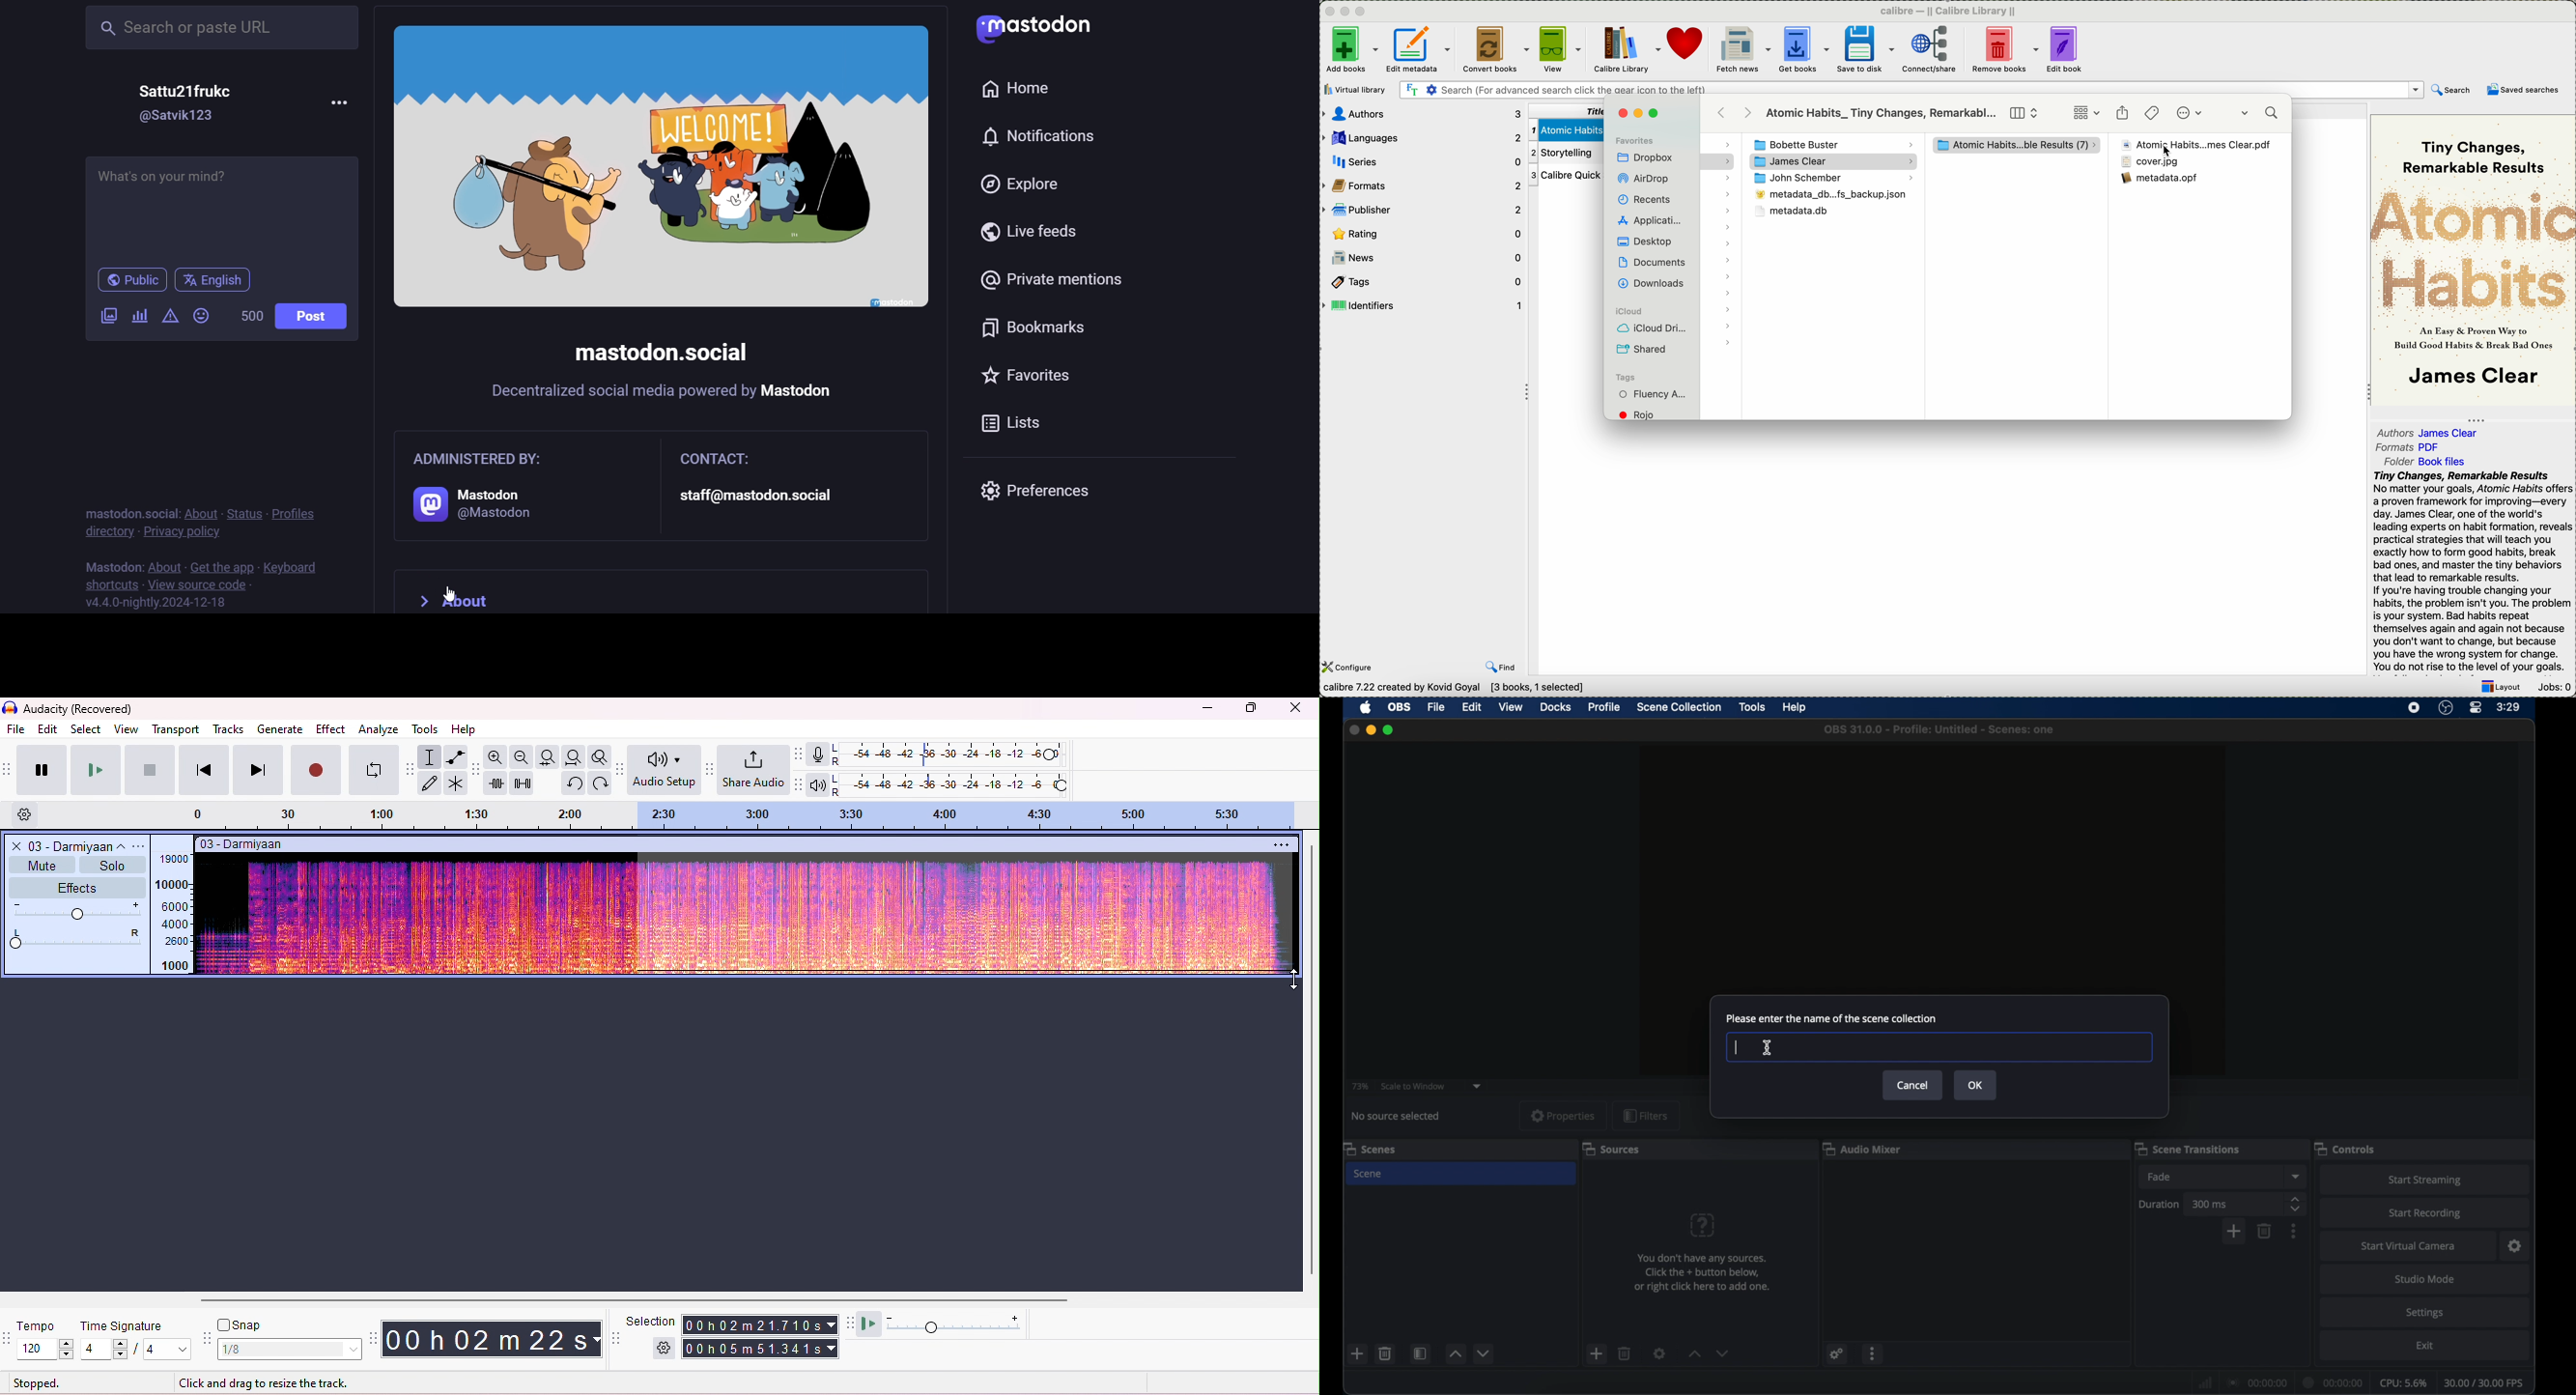 The width and height of the screenshot is (2576, 1400). What do you see at coordinates (2160, 1177) in the screenshot?
I see `fade` at bounding box center [2160, 1177].